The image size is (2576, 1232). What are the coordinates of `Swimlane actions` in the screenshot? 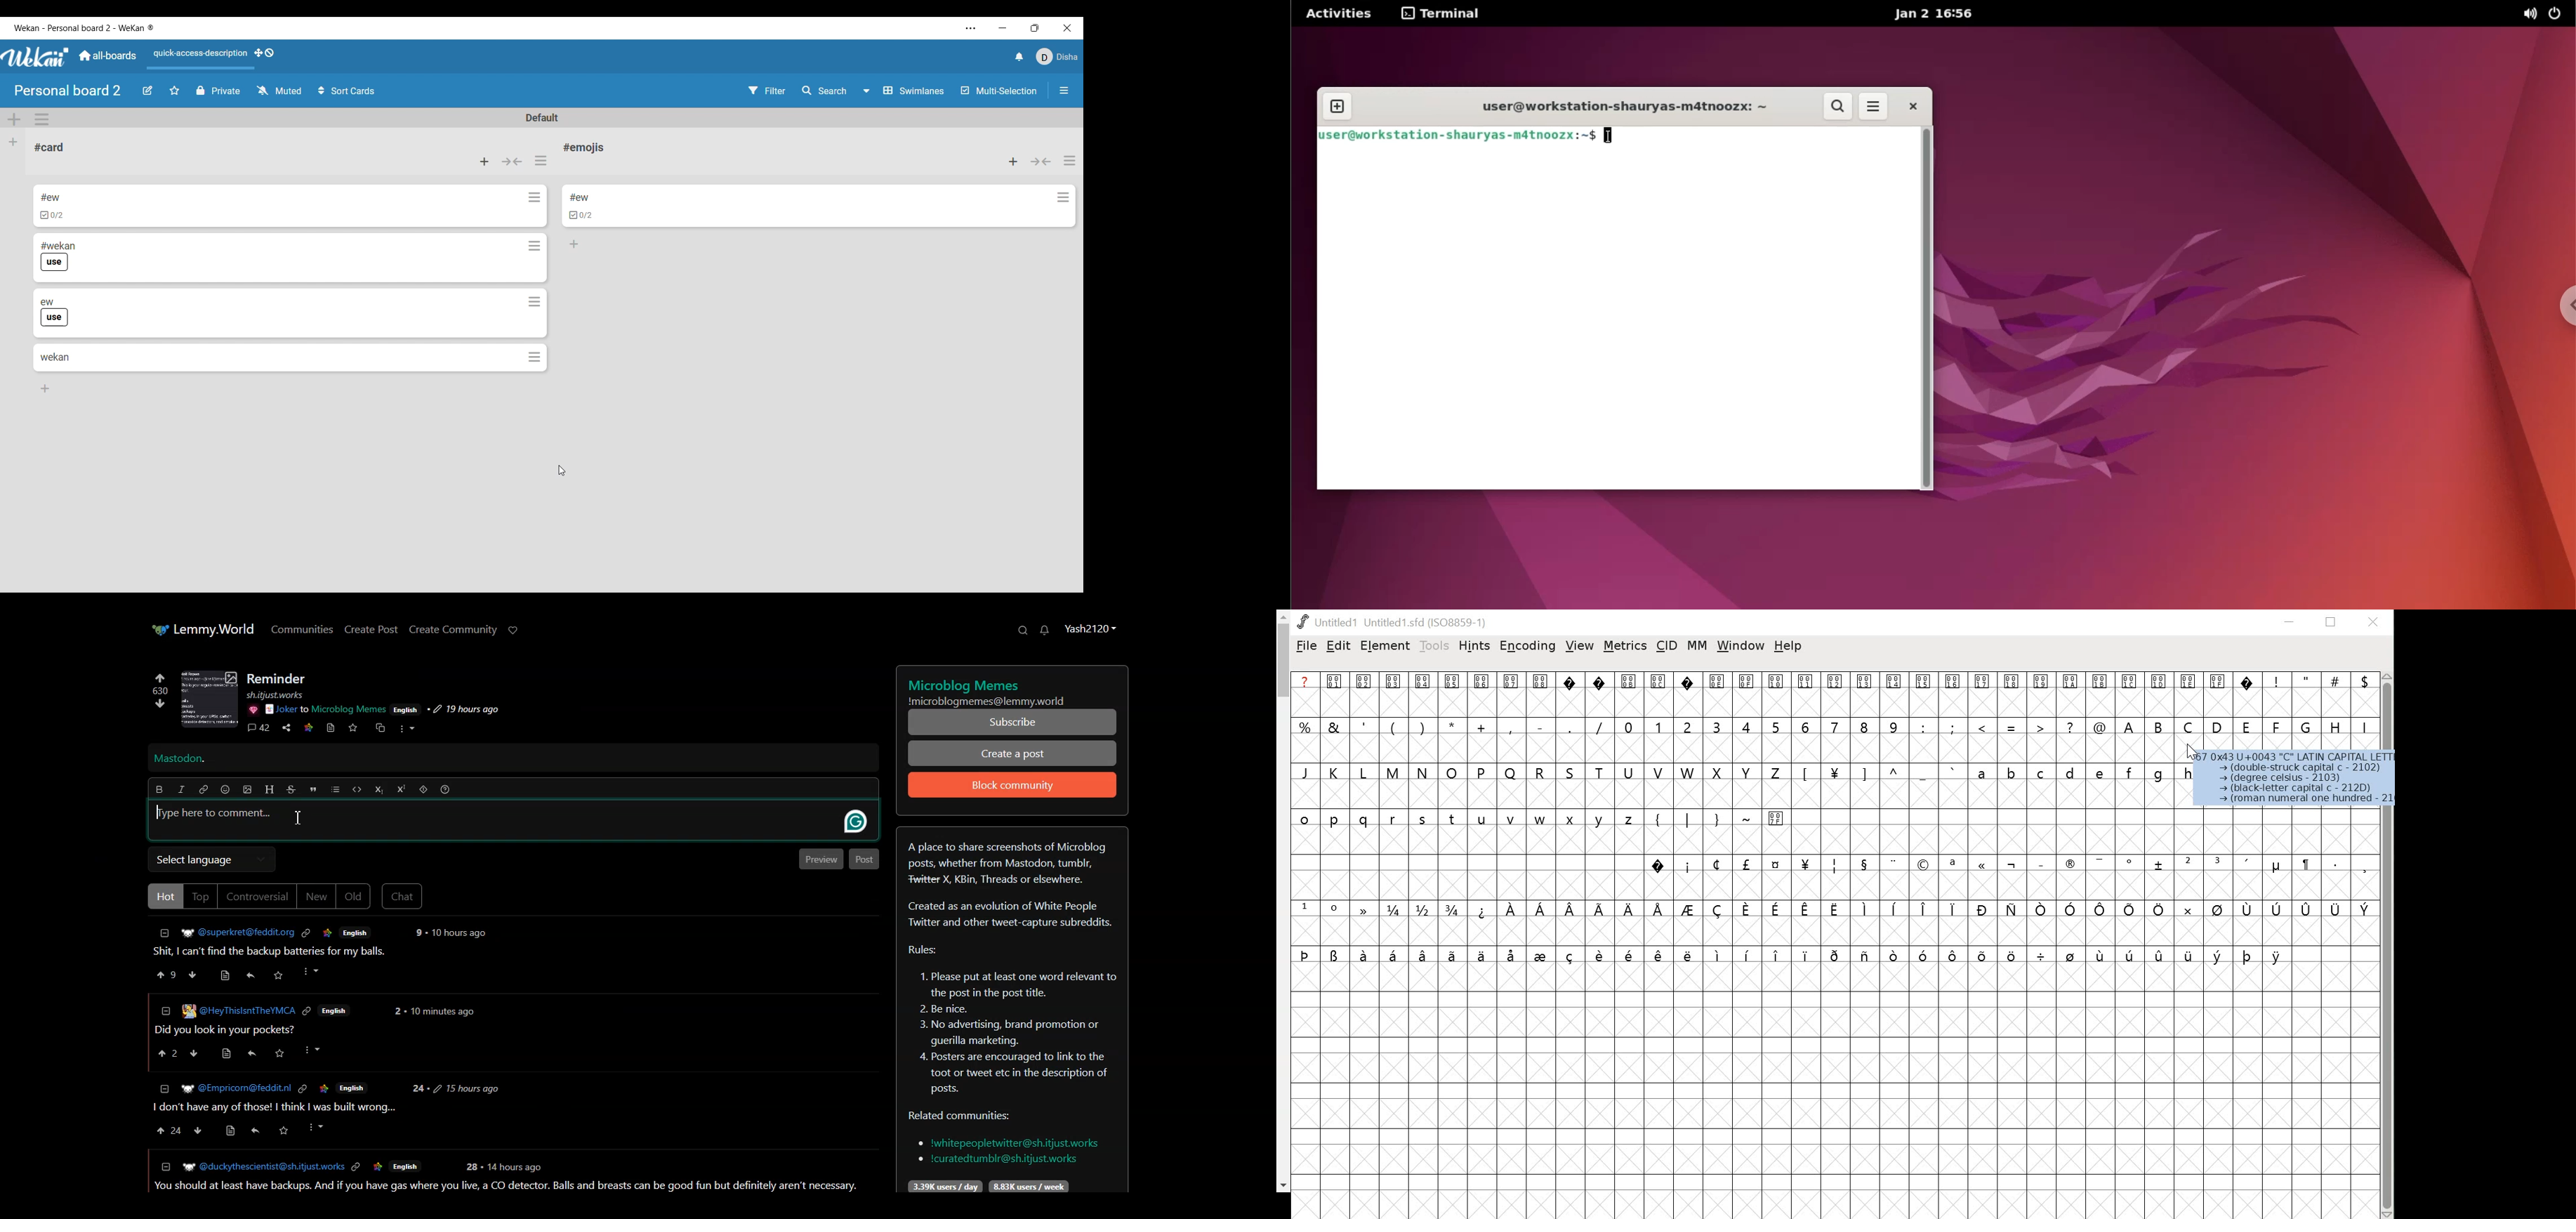 It's located at (42, 120).